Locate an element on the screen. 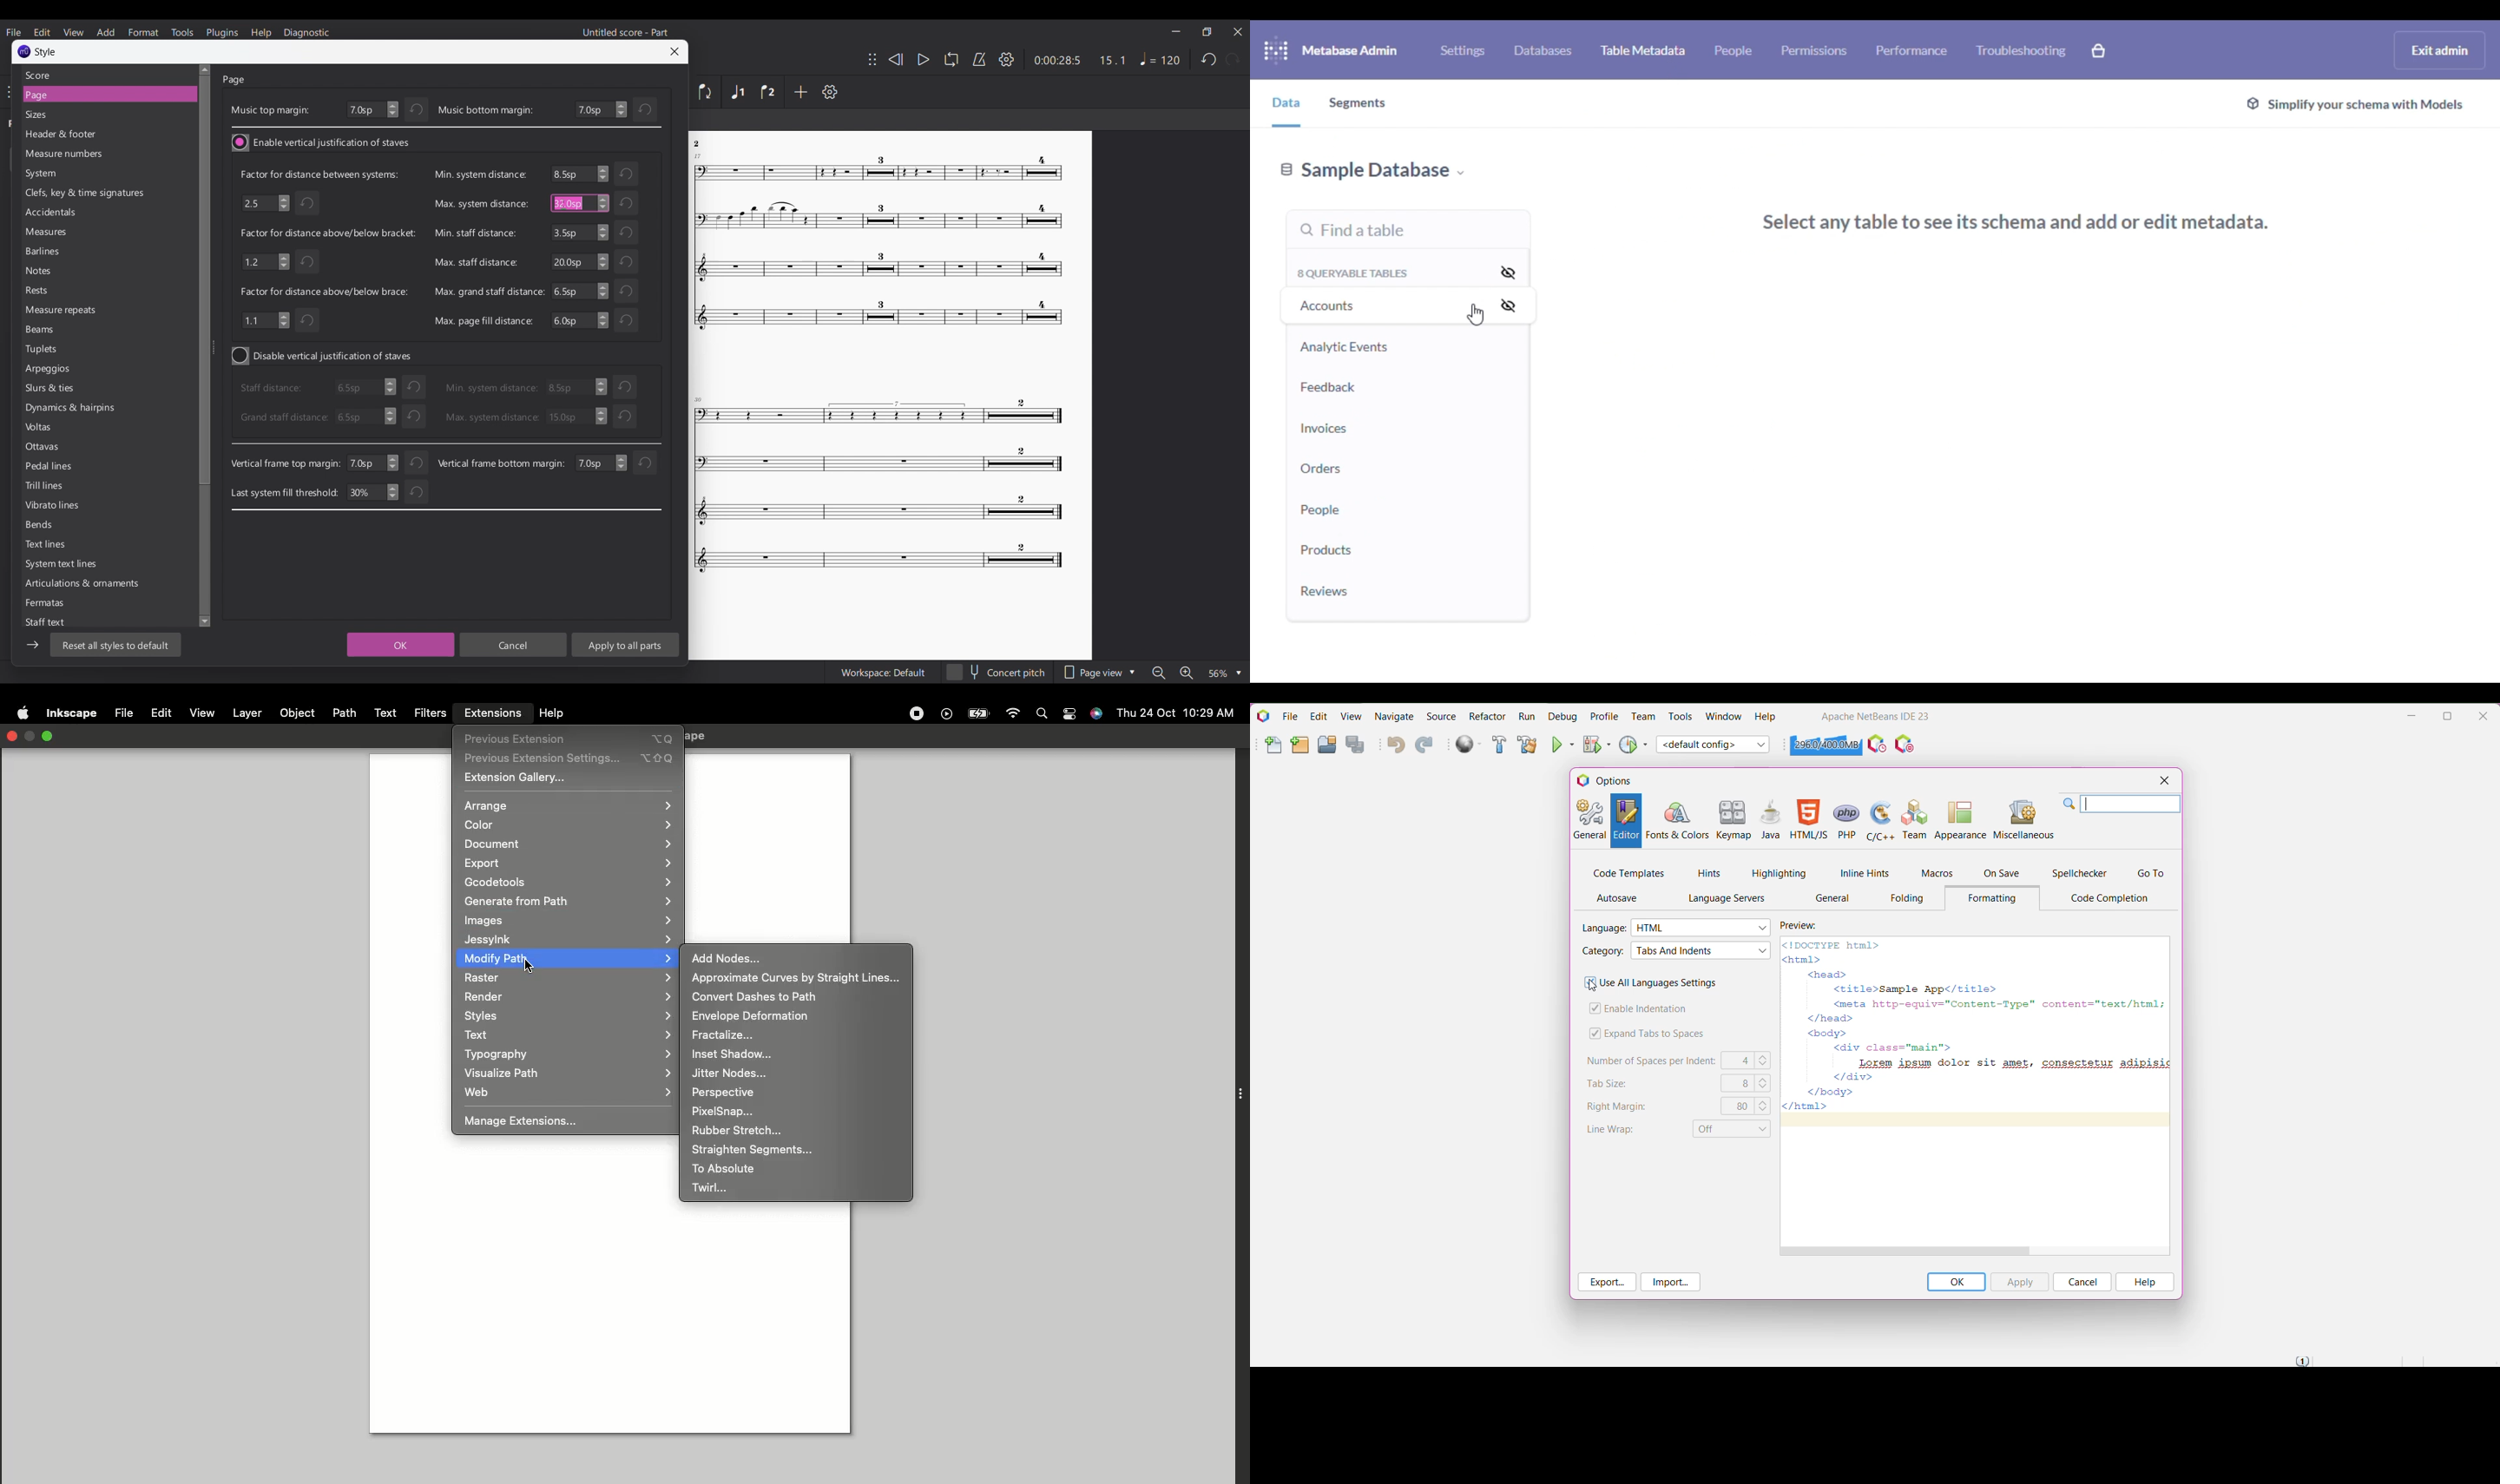  Generate from path is located at coordinates (569, 901).